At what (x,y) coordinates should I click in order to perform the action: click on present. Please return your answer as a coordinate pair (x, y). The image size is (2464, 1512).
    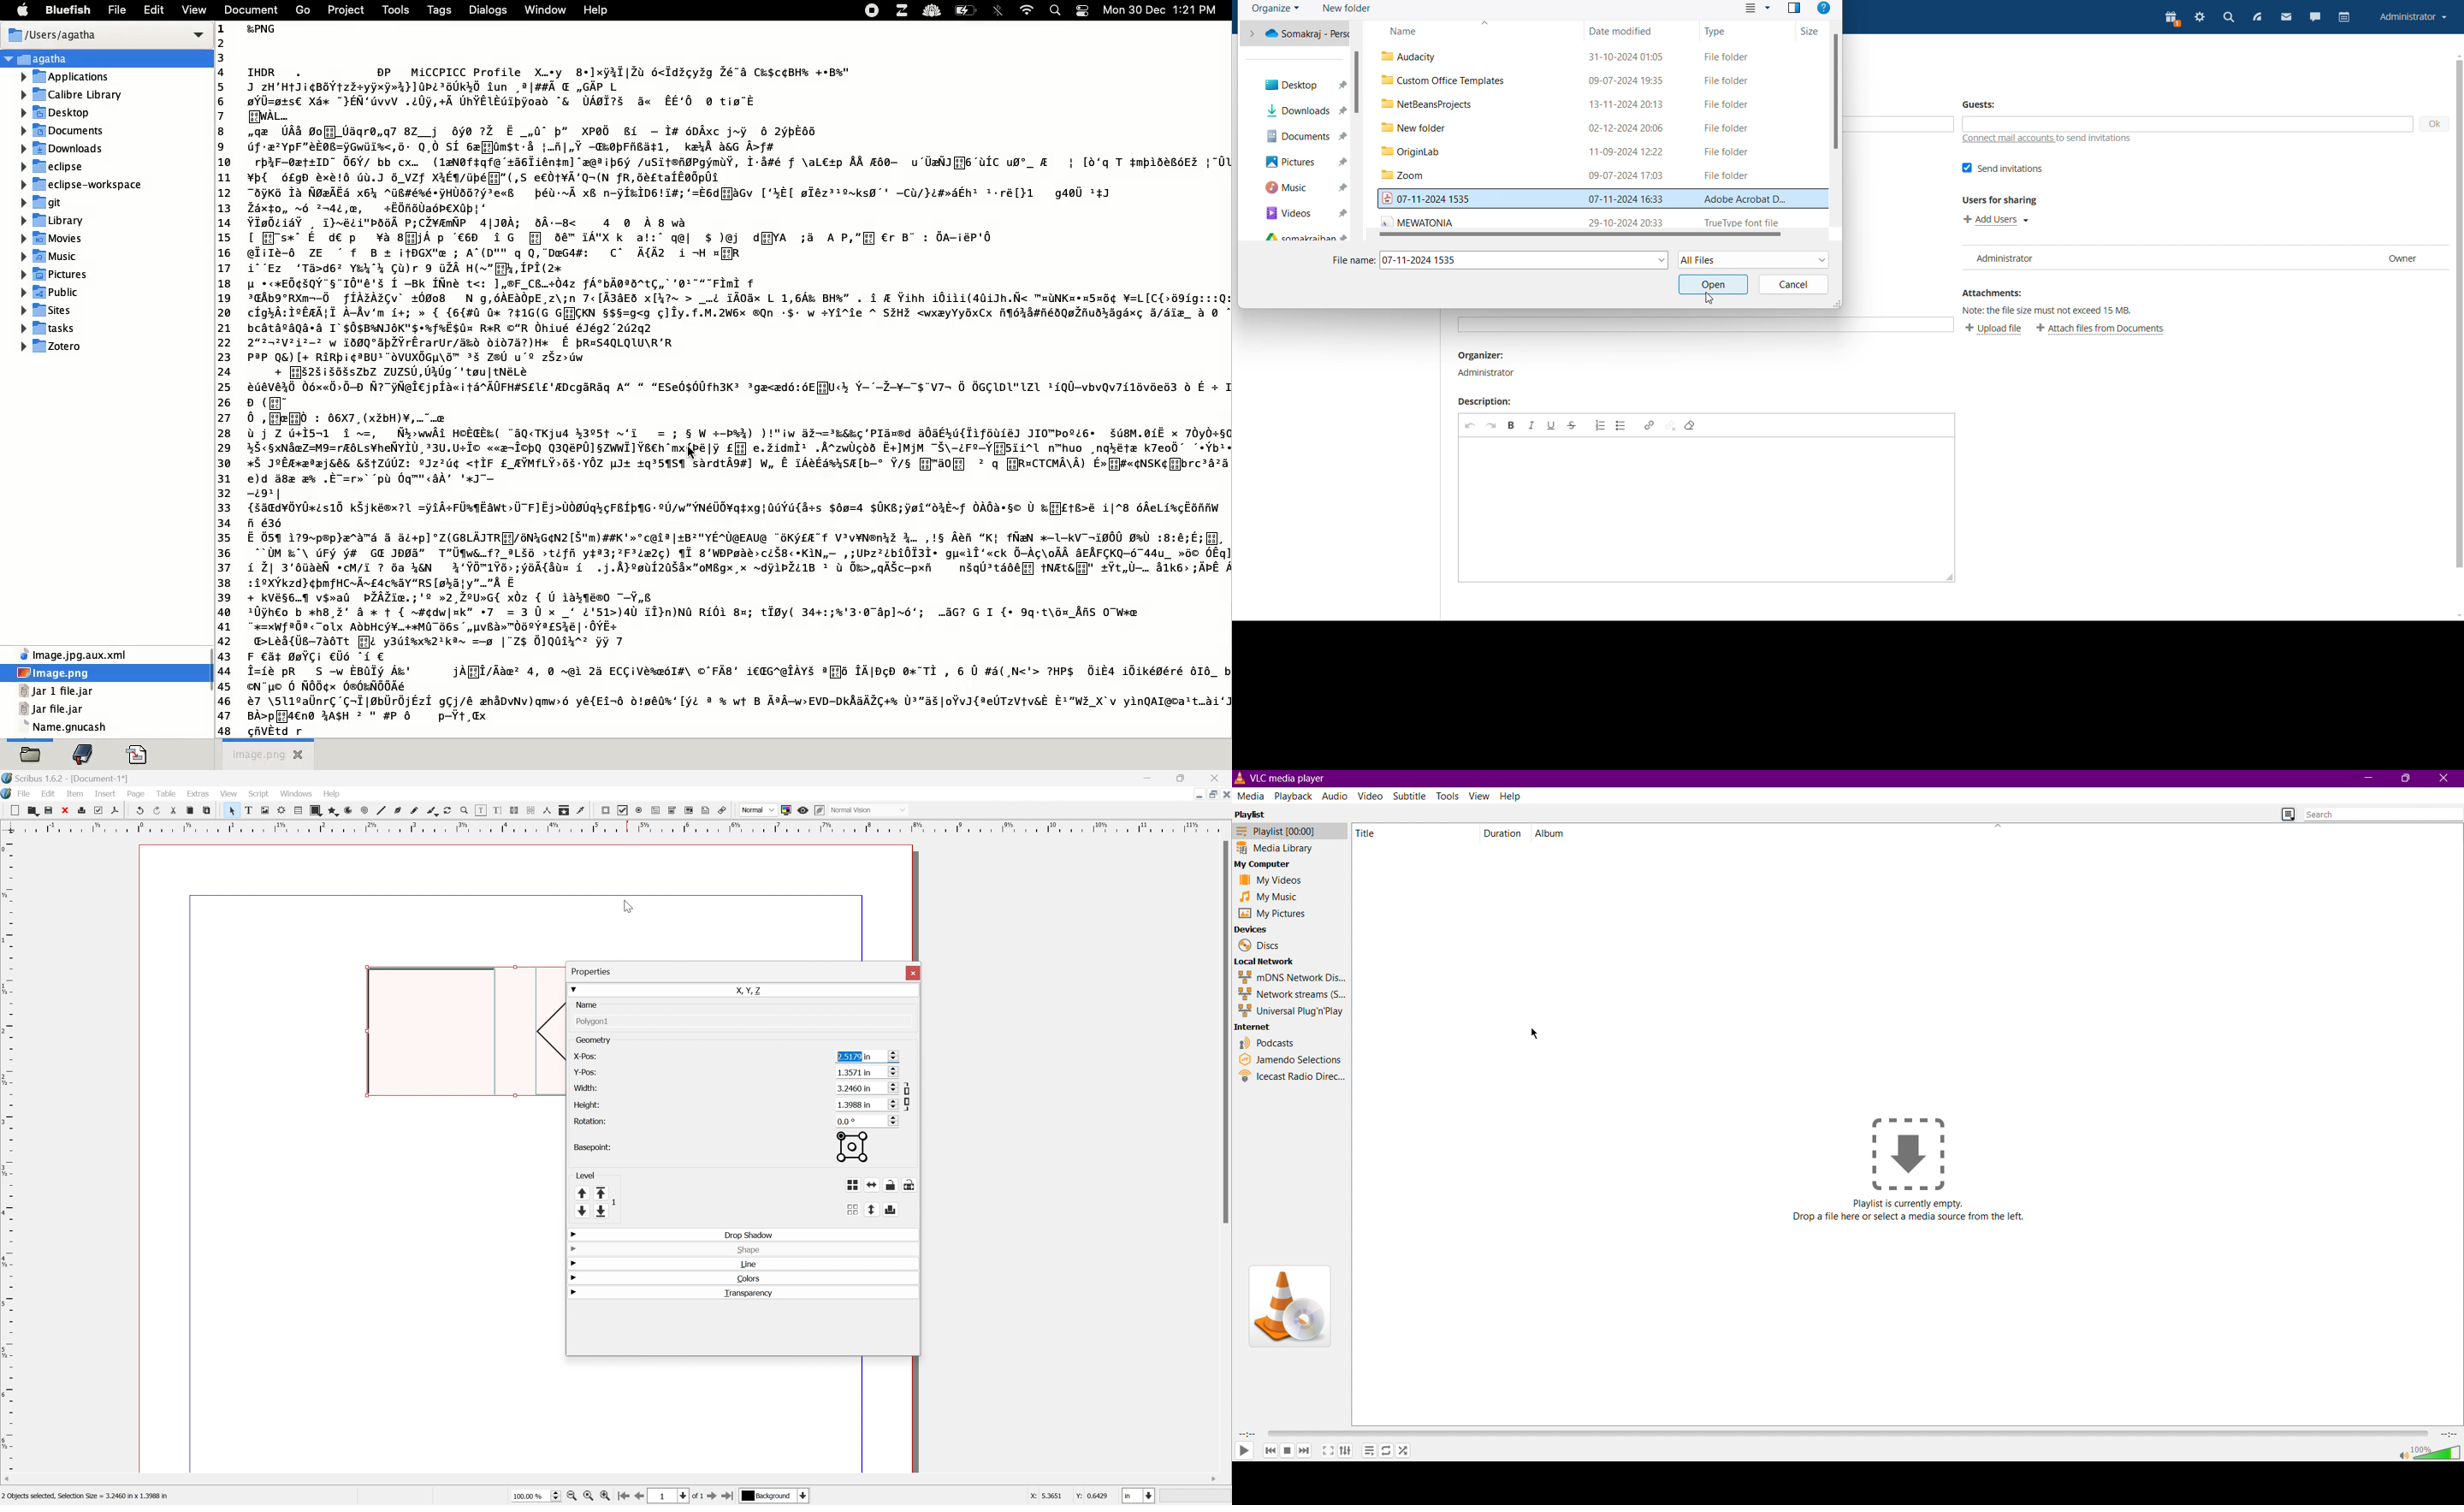
    Looking at the image, I should click on (2171, 19).